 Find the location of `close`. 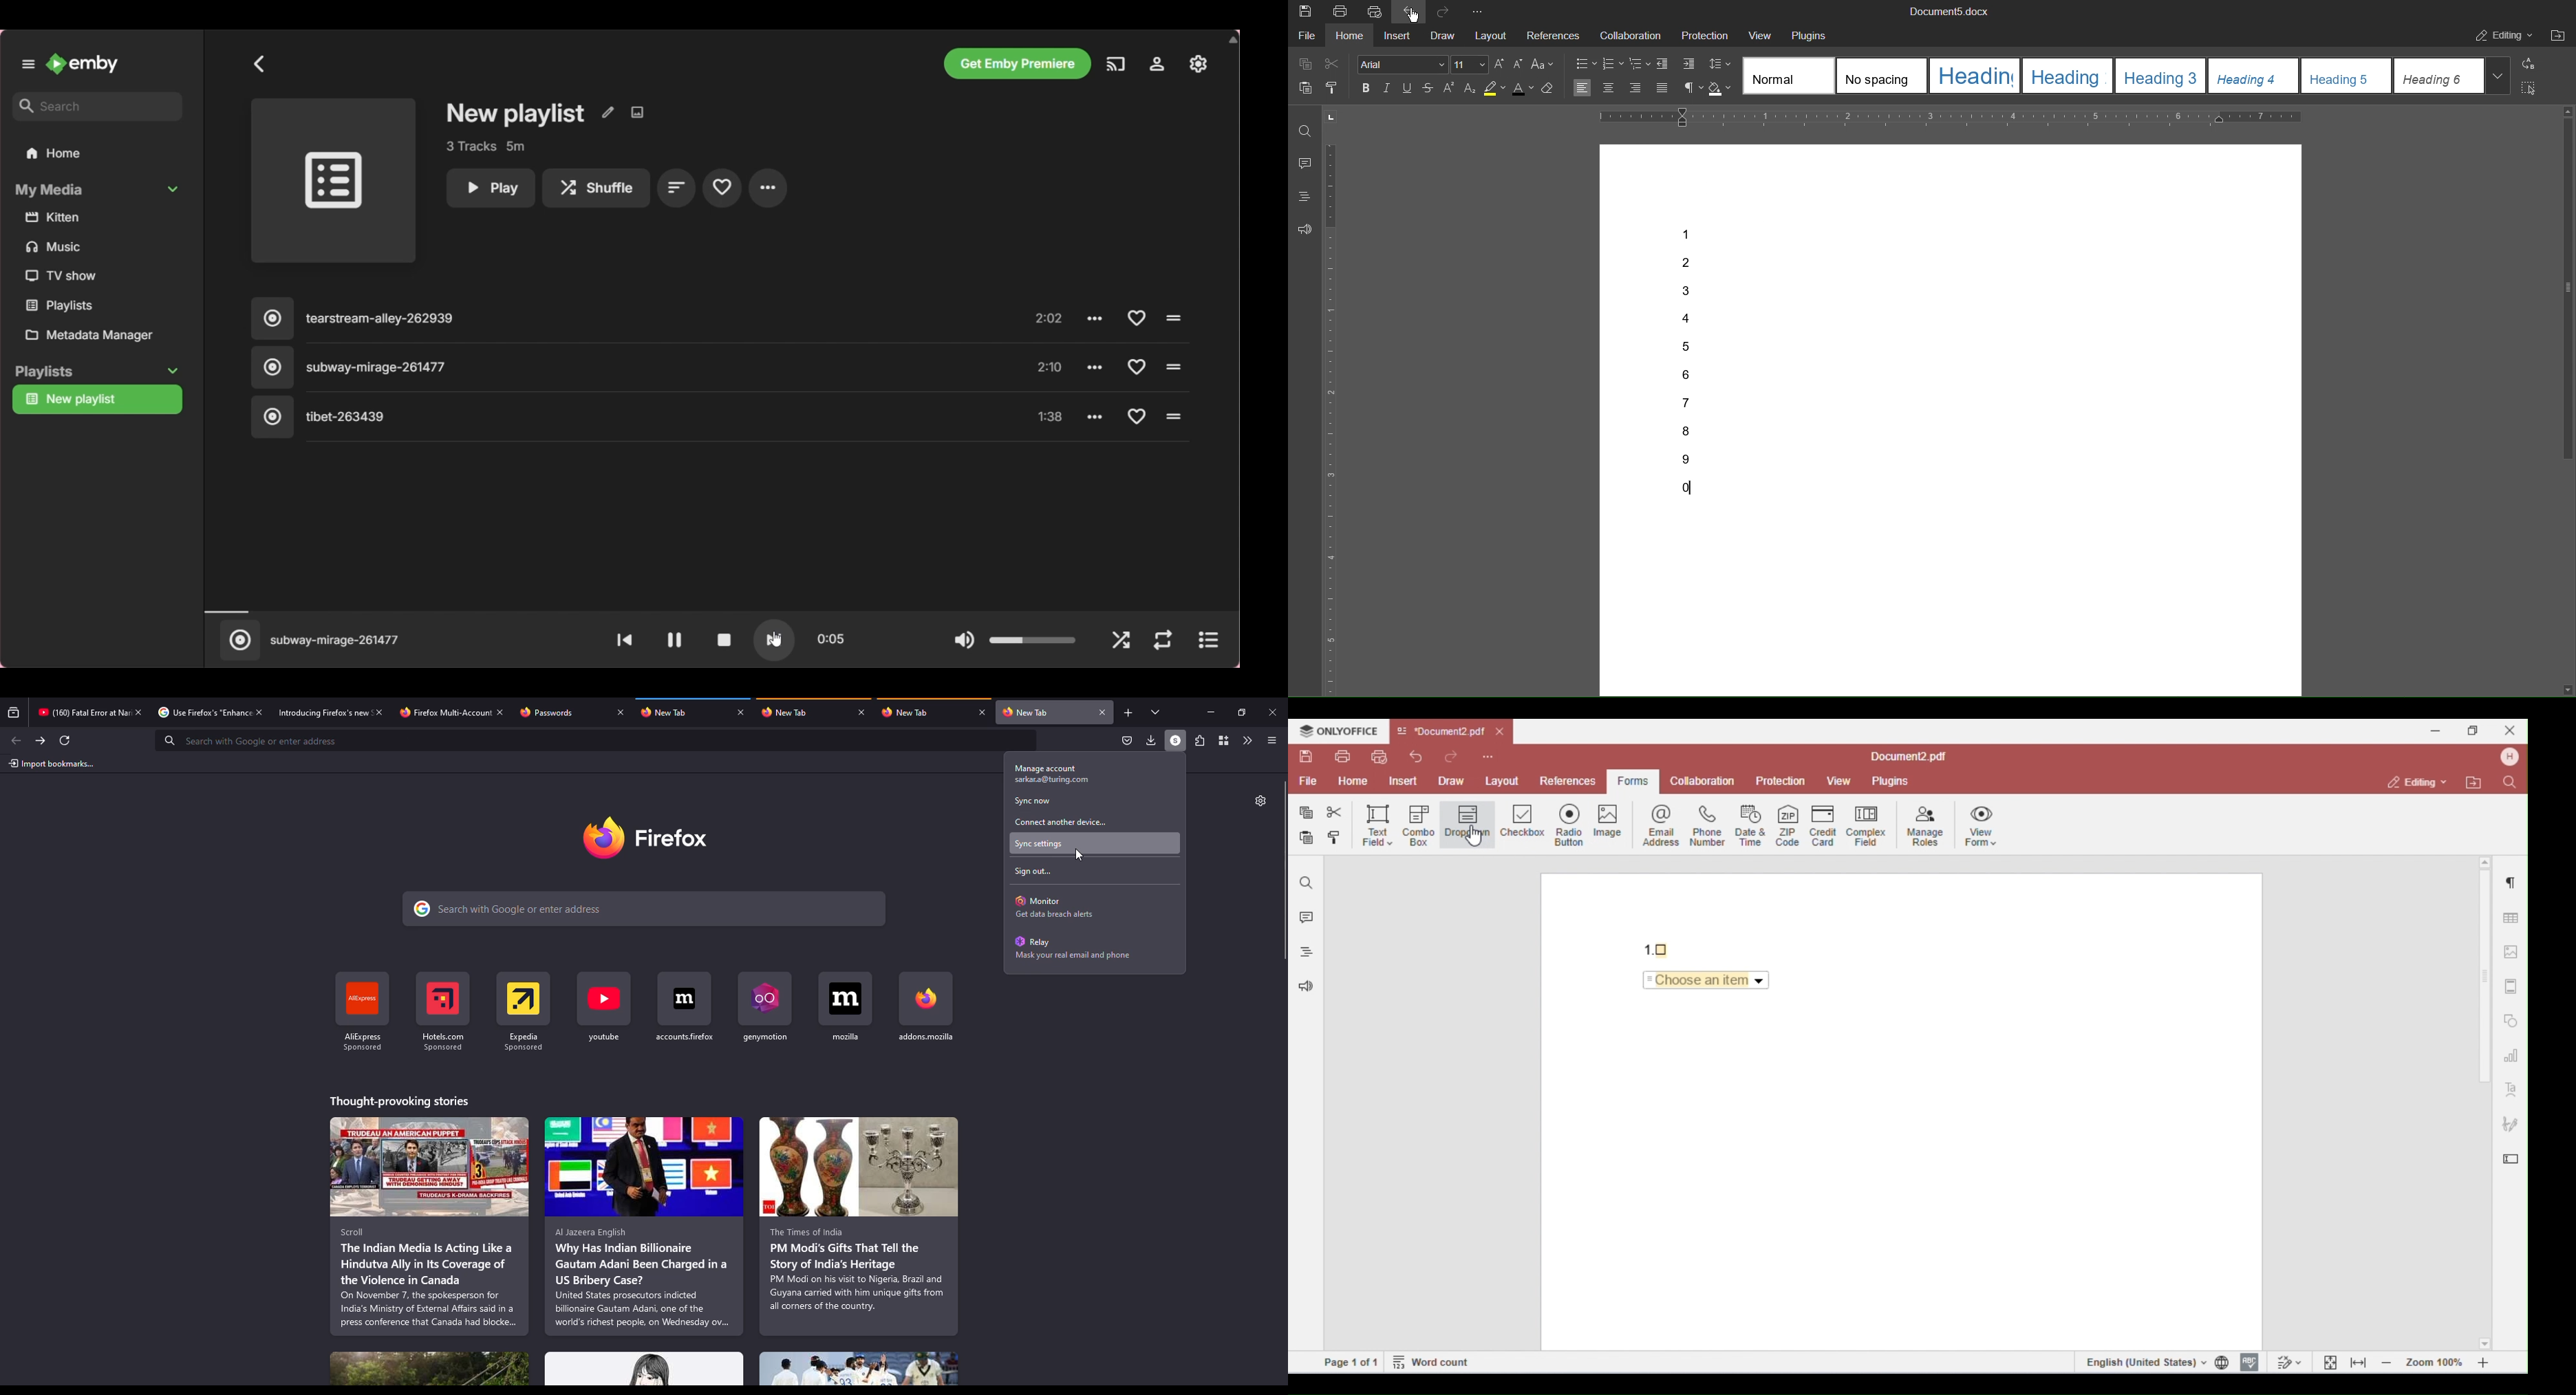

close is located at coordinates (1097, 712).